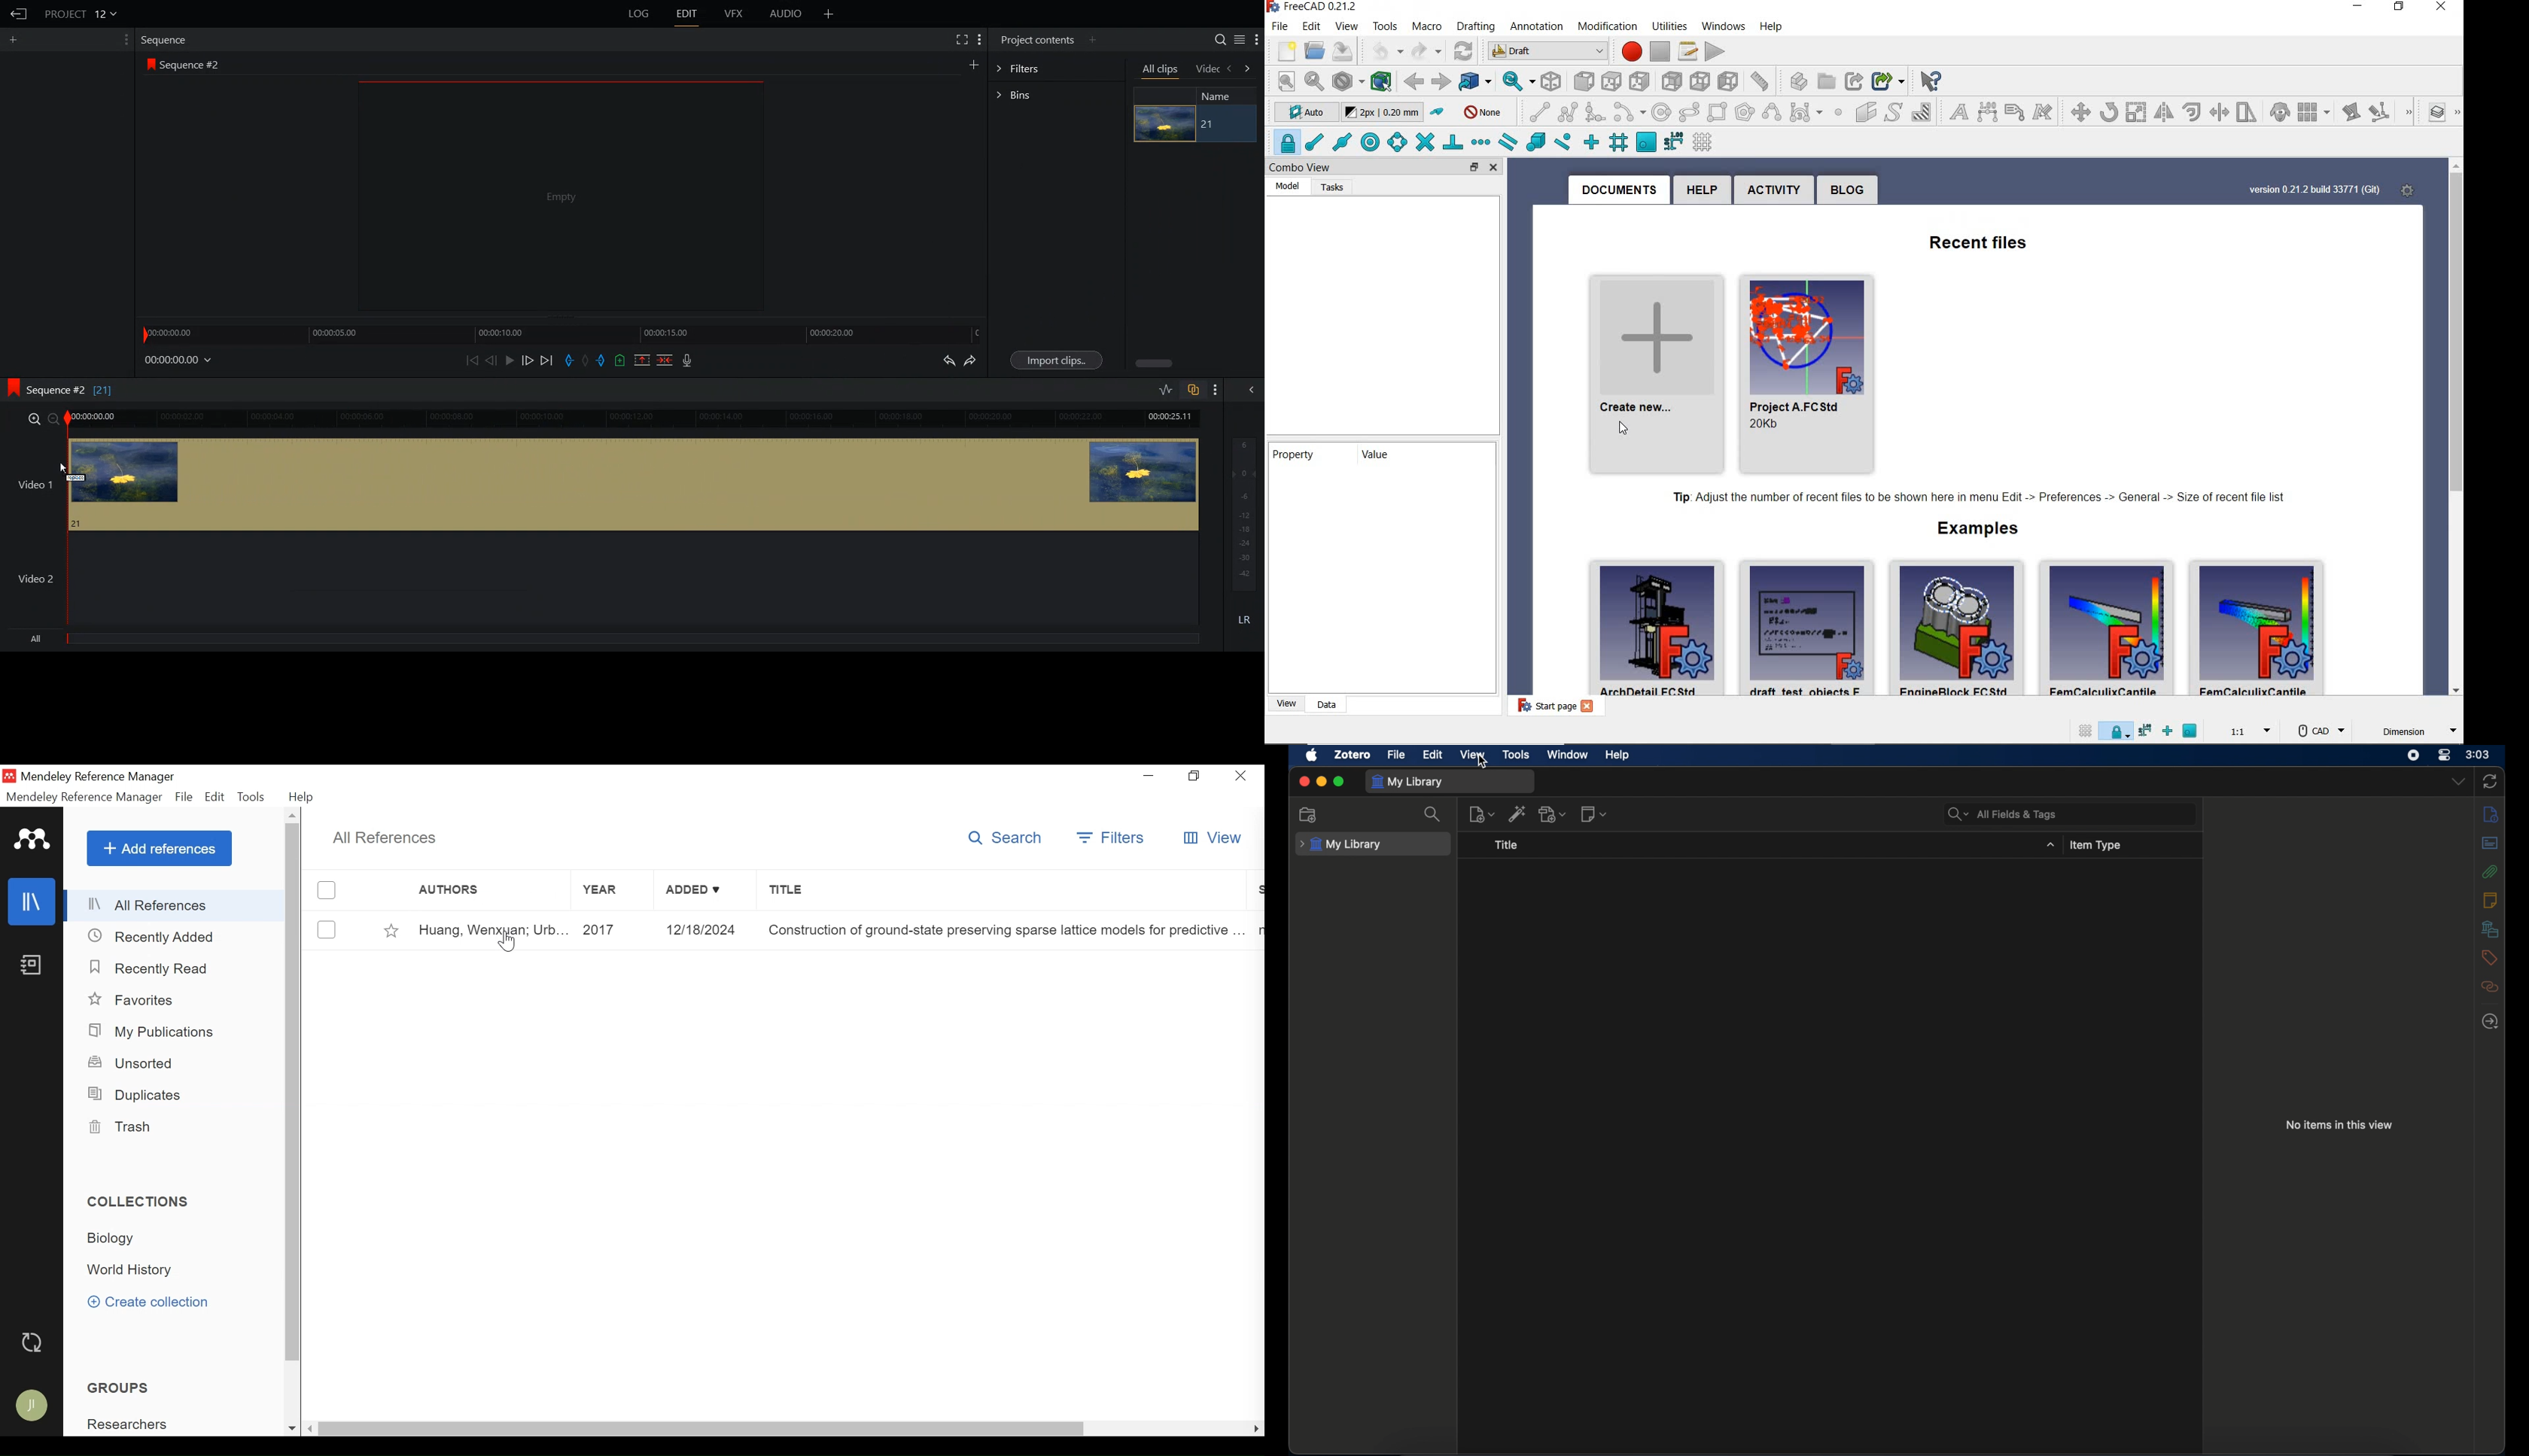 This screenshot has width=2548, height=1456. I want to click on recent files, so click(1980, 240).